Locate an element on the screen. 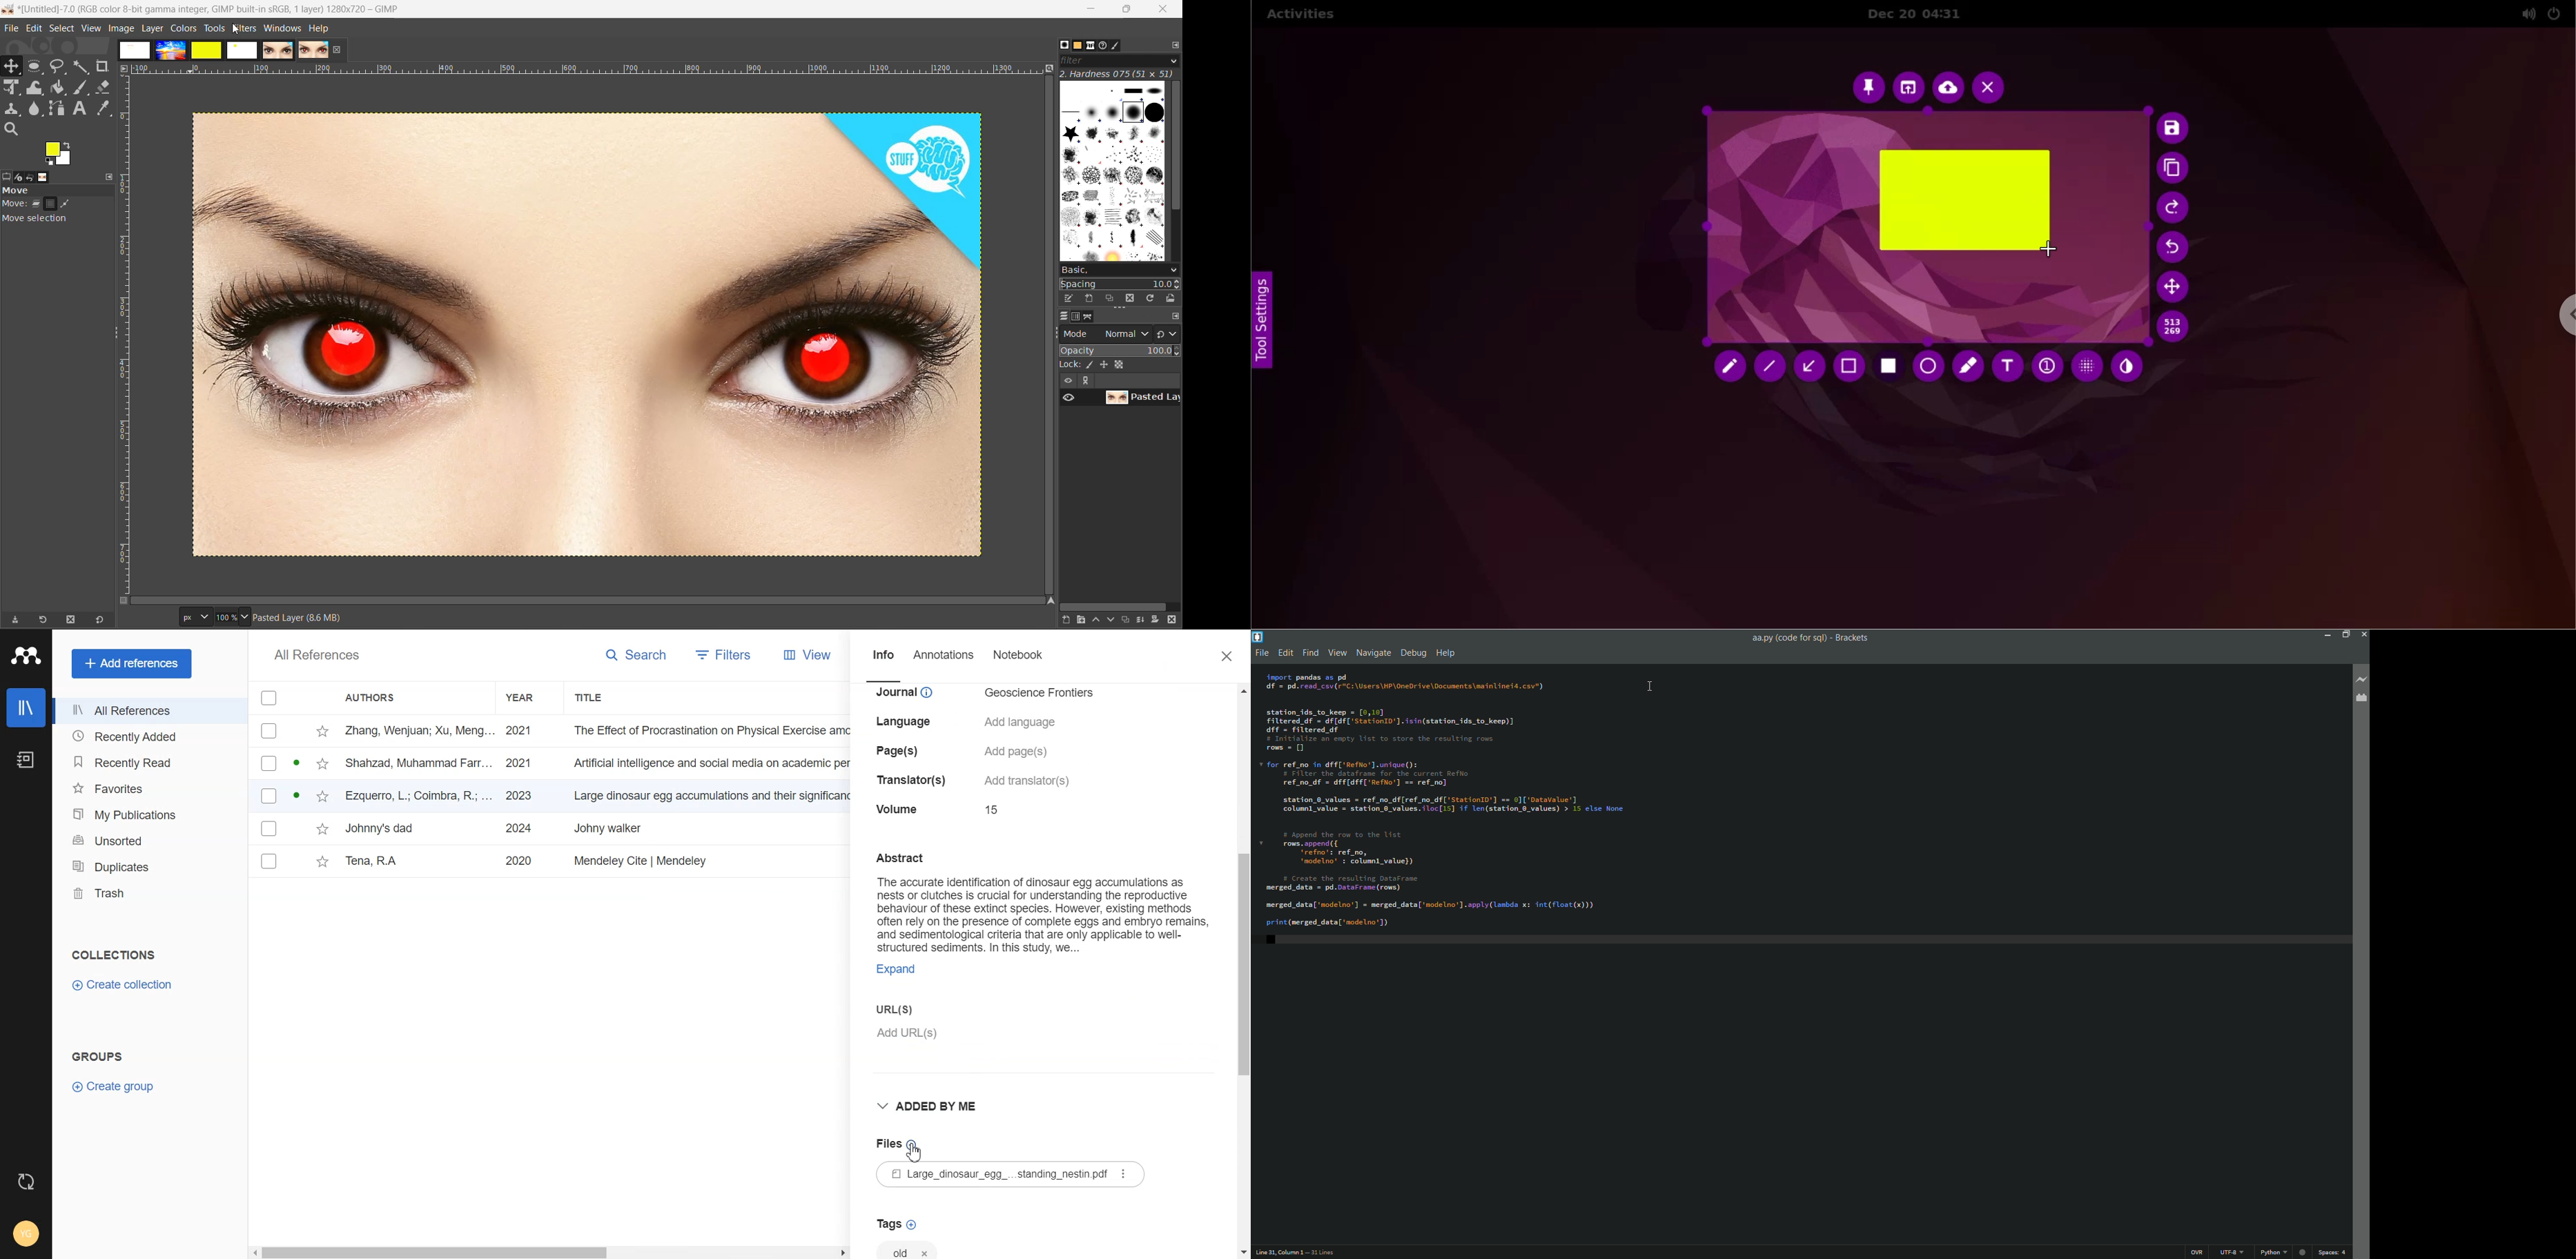 This screenshot has width=2576, height=1260. refresh tool preset is located at coordinates (41, 620).